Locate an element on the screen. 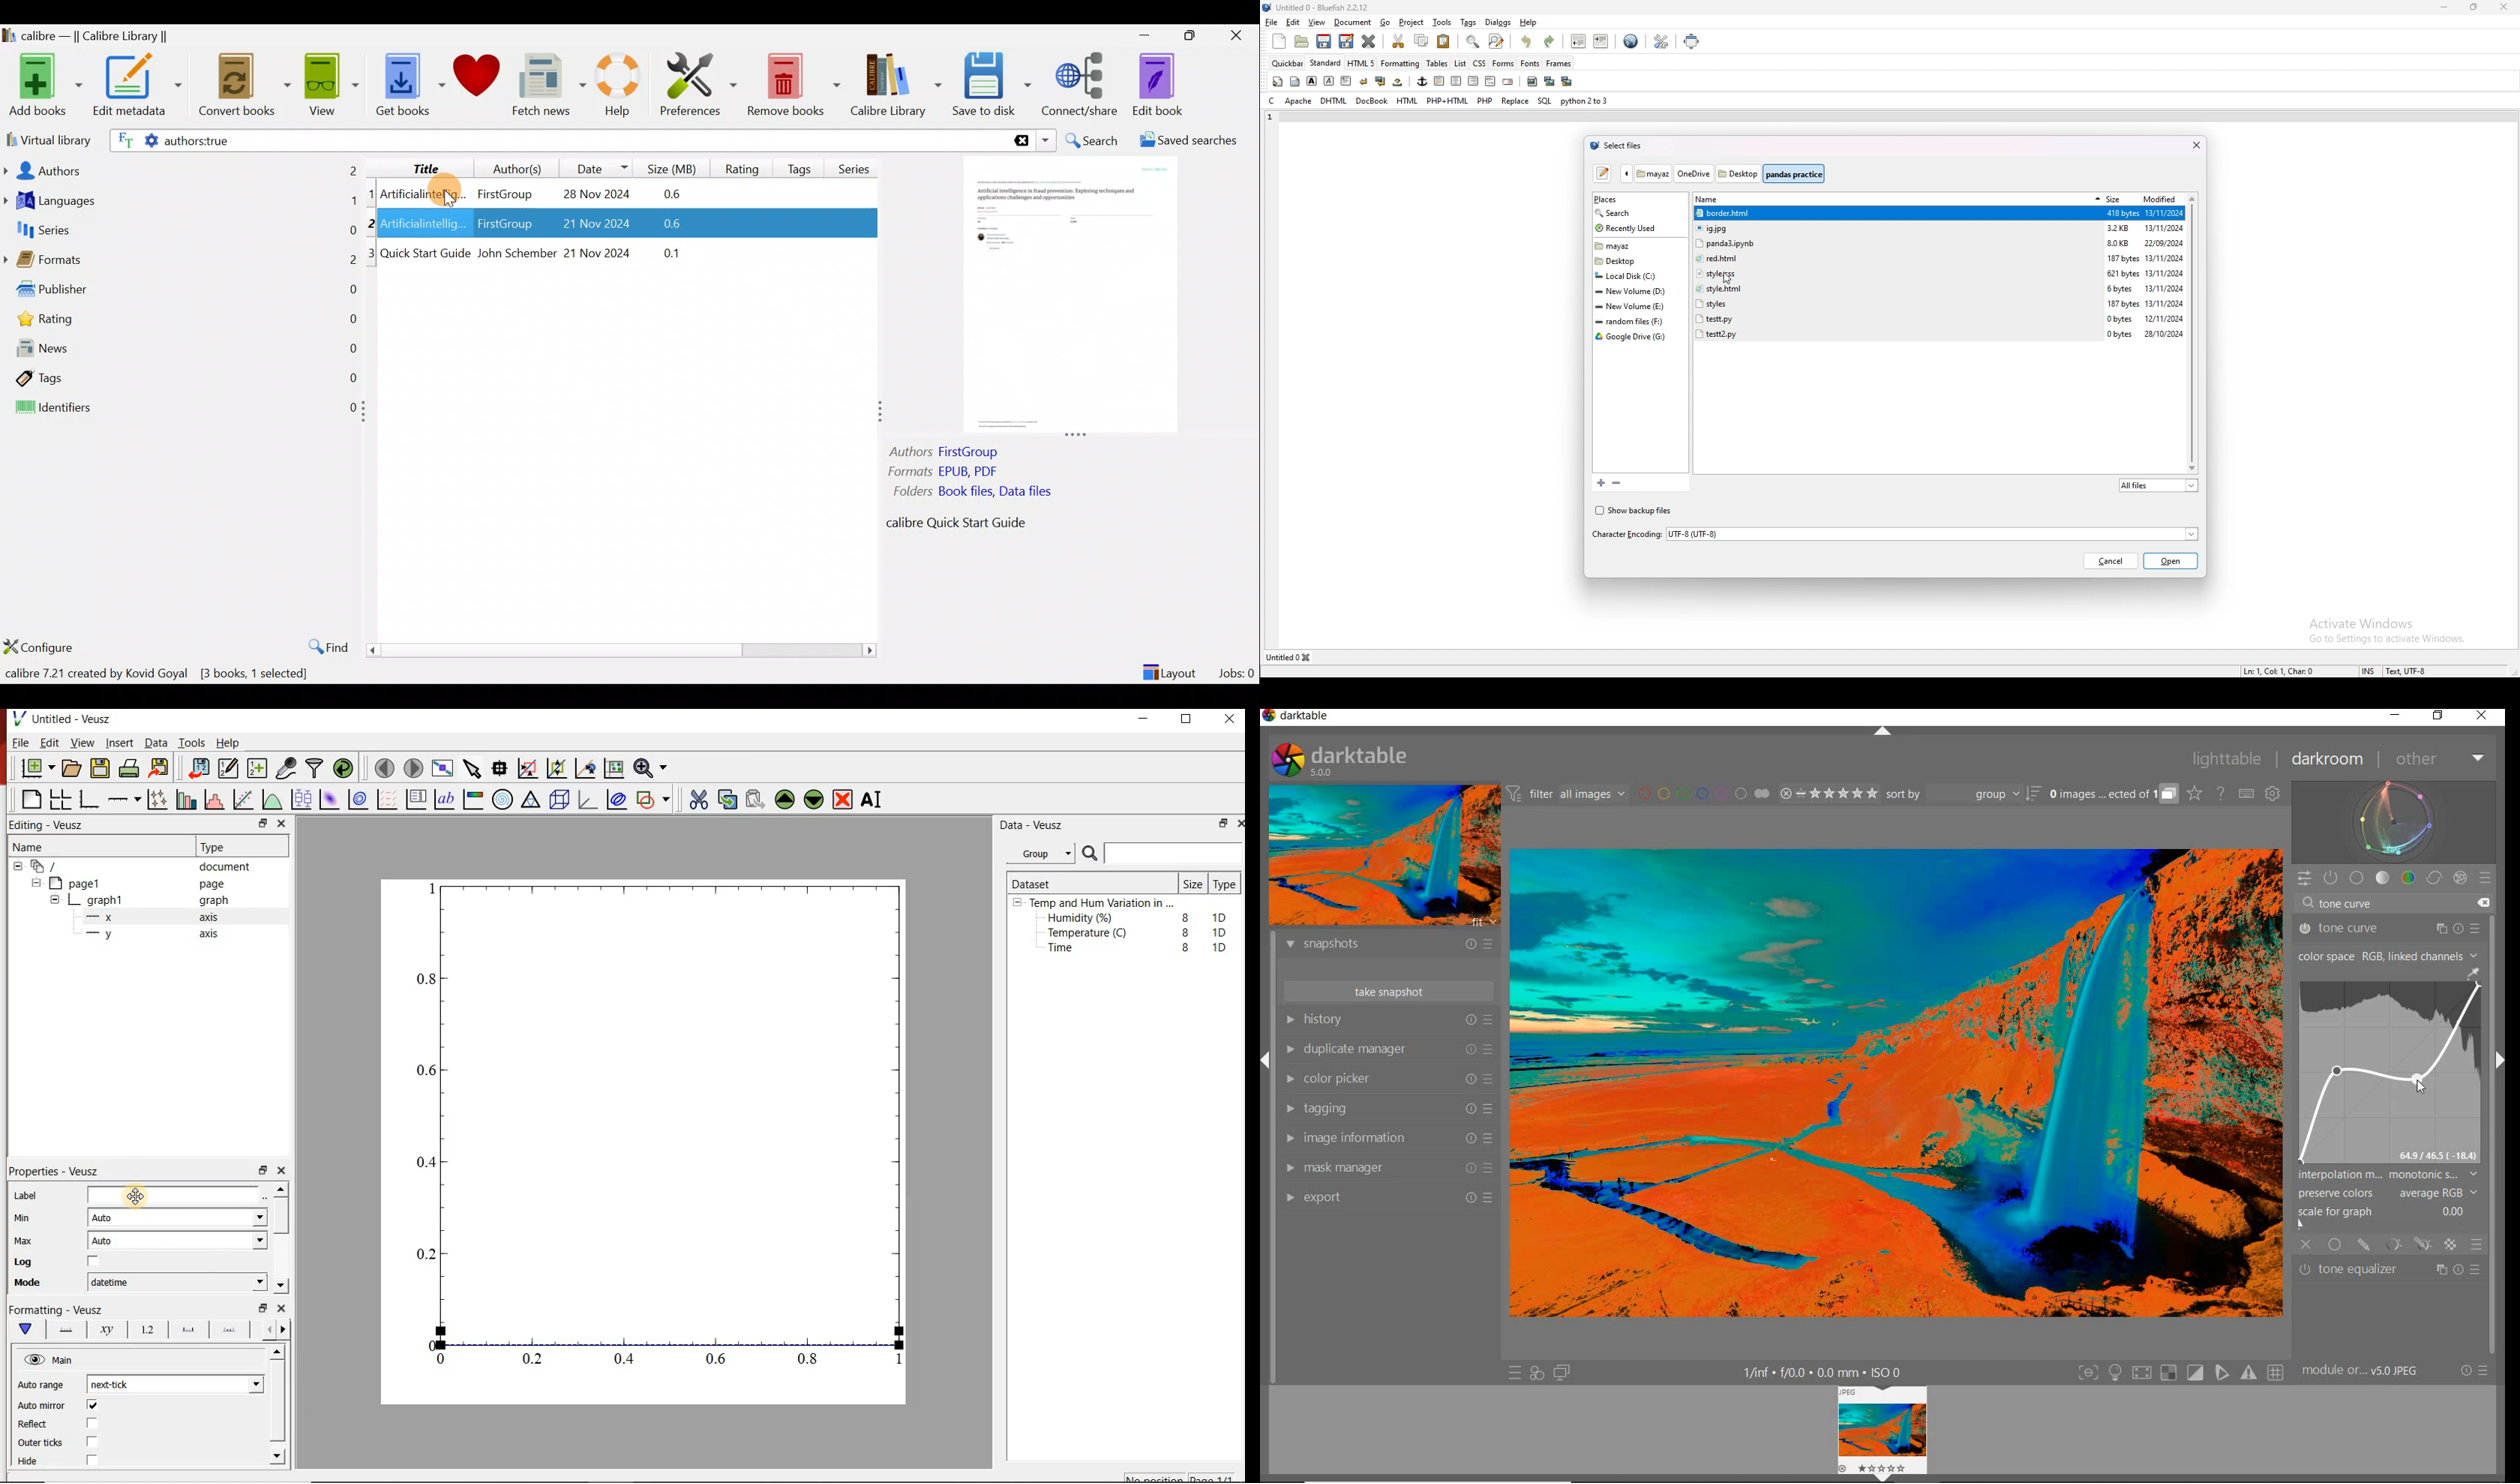 This screenshot has height=1484, width=2520. Jobs: 0 is located at coordinates (1238, 669).